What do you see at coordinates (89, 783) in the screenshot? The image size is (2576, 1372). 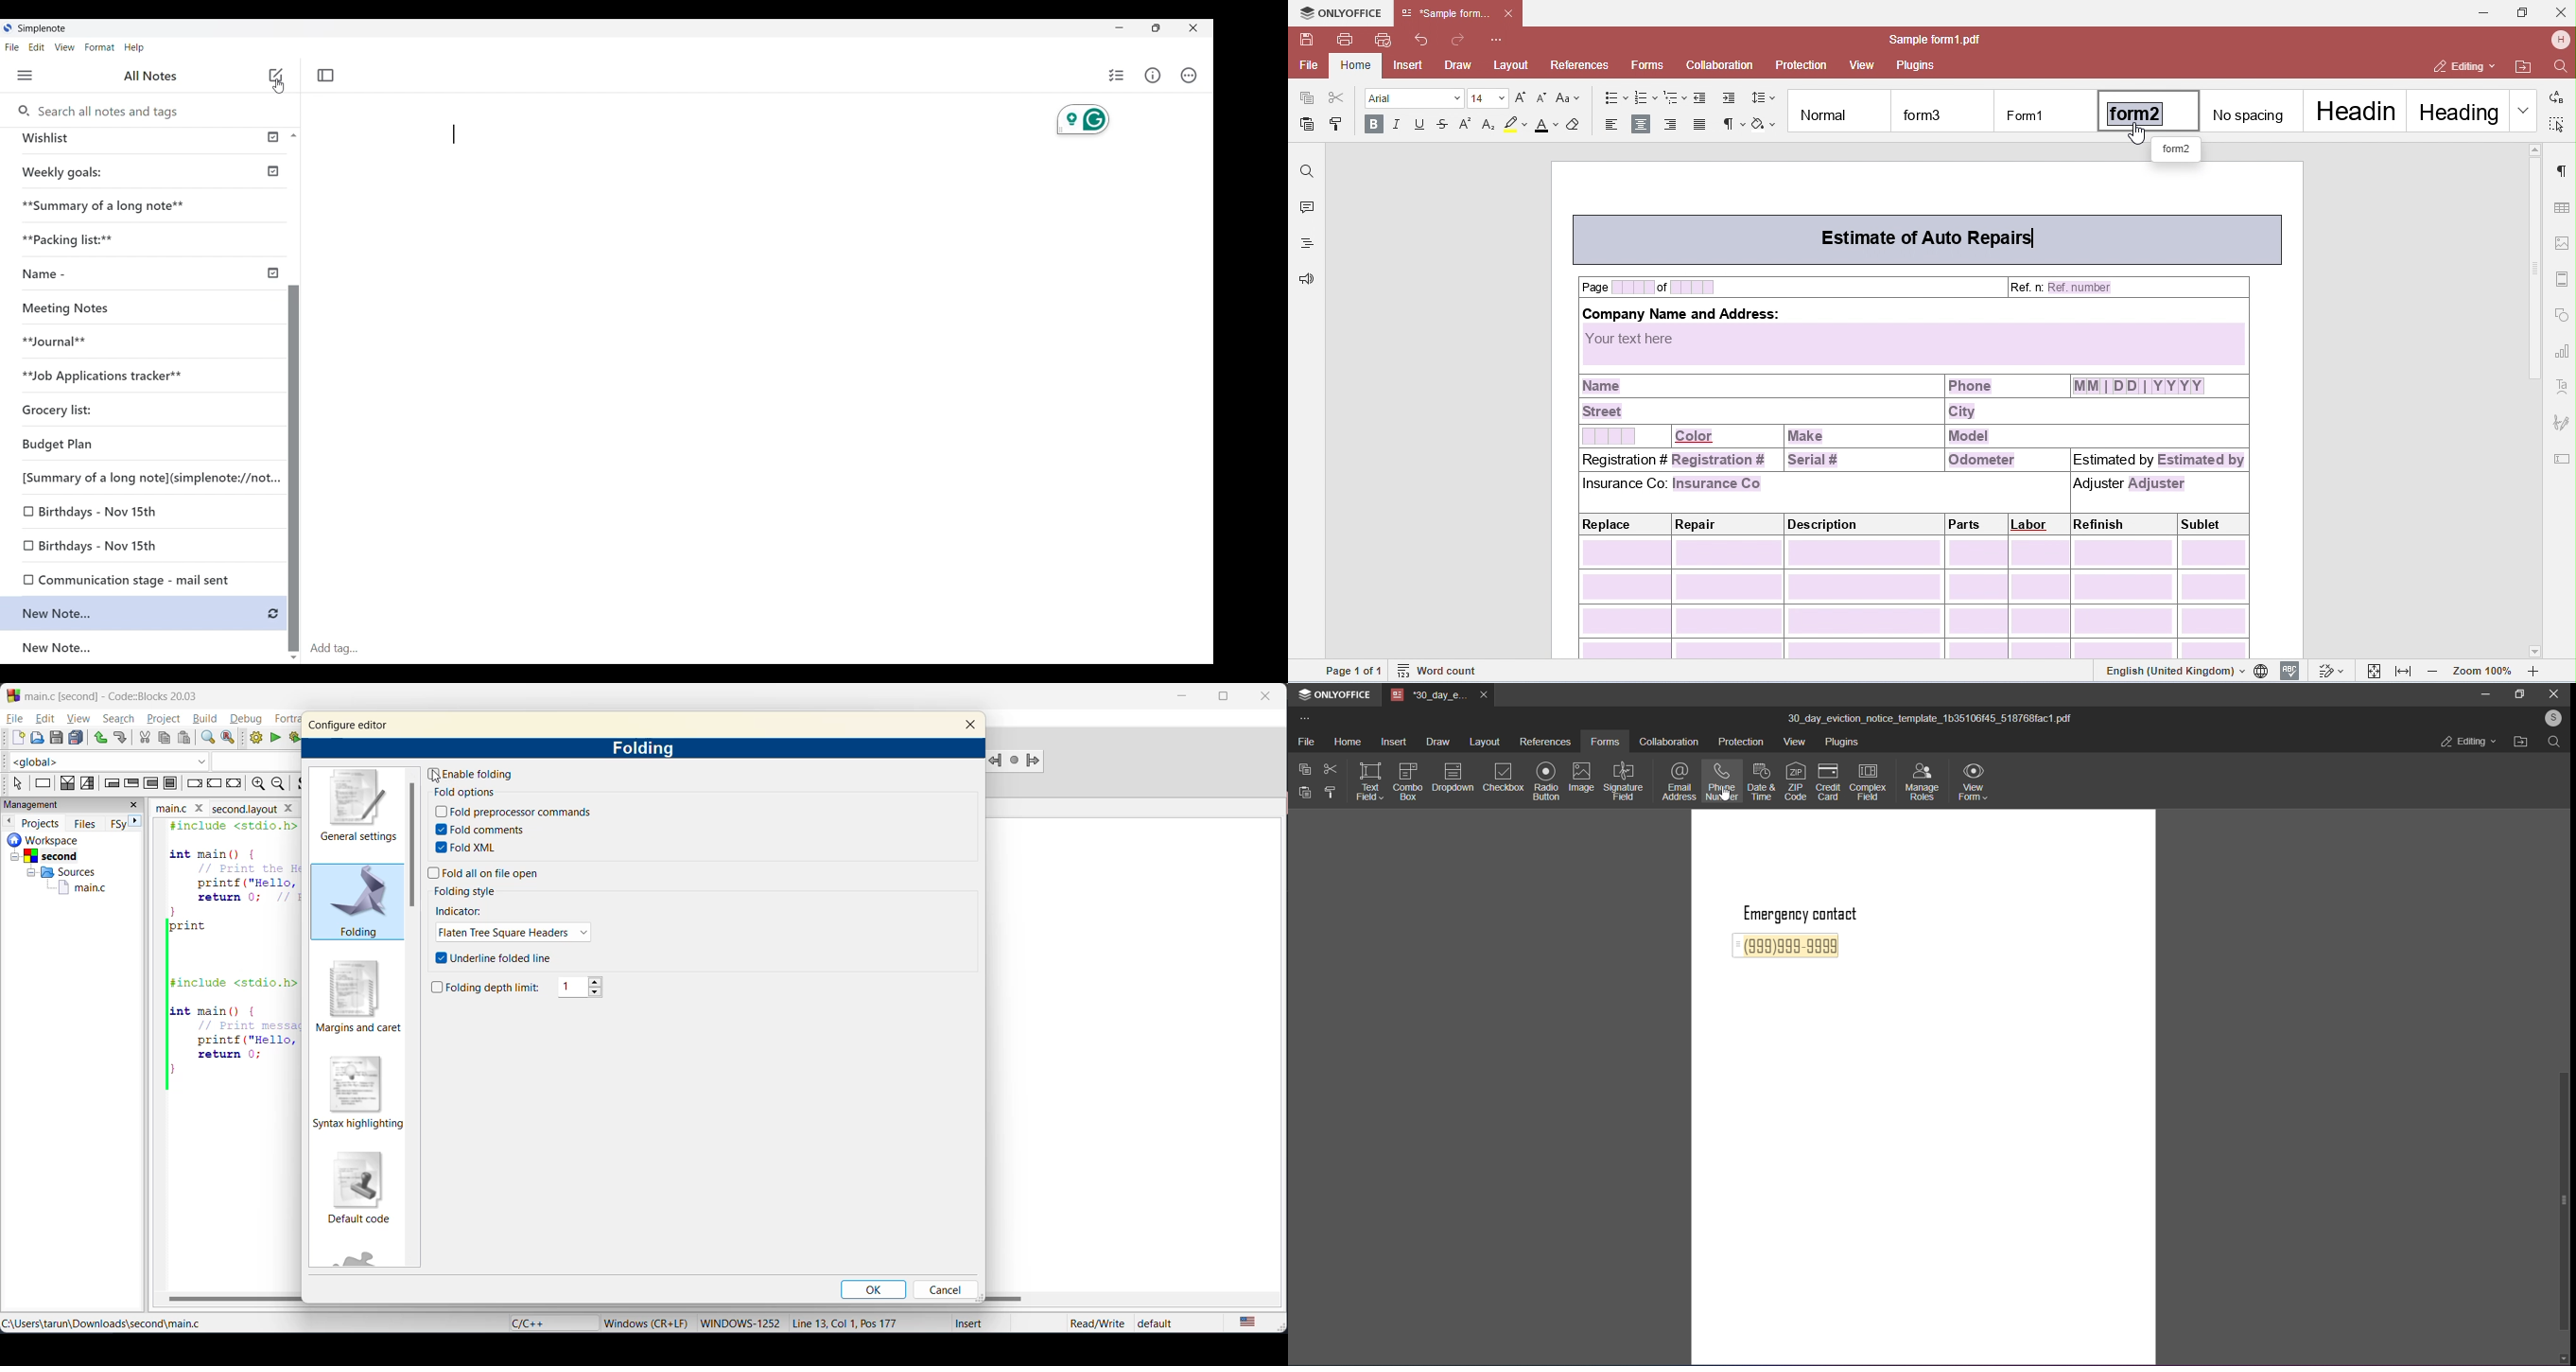 I see `selection` at bounding box center [89, 783].